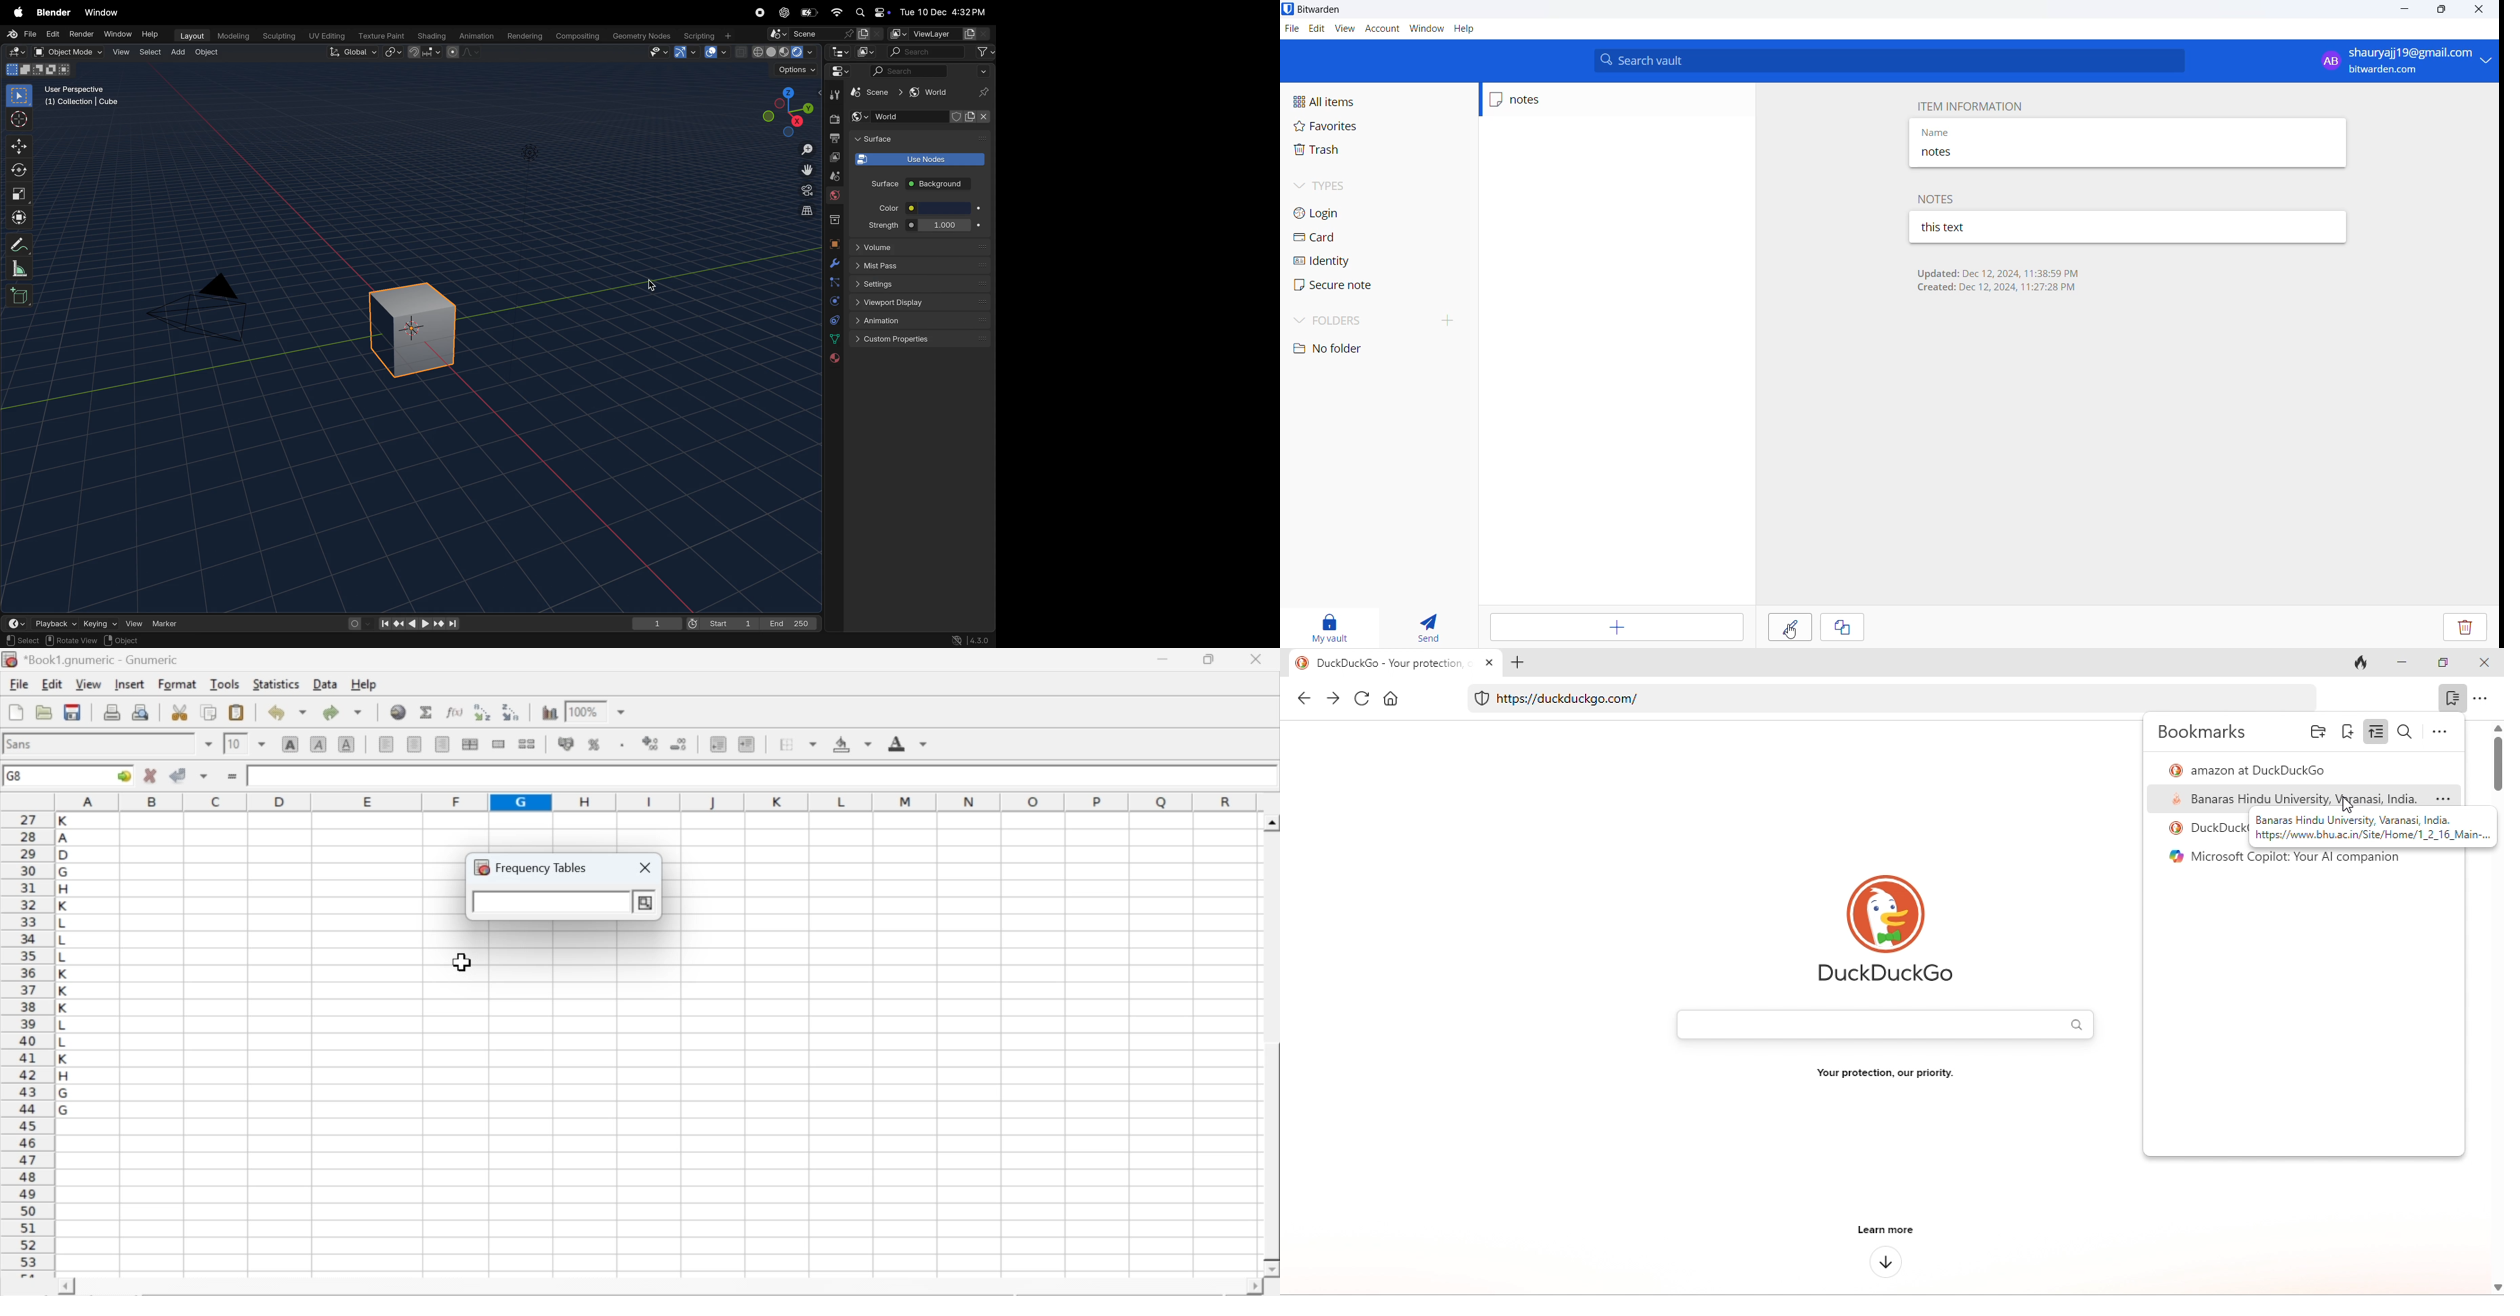 This screenshot has height=1316, width=2520. What do you see at coordinates (235, 744) in the screenshot?
I see `10` at bounding box center [235, 744].